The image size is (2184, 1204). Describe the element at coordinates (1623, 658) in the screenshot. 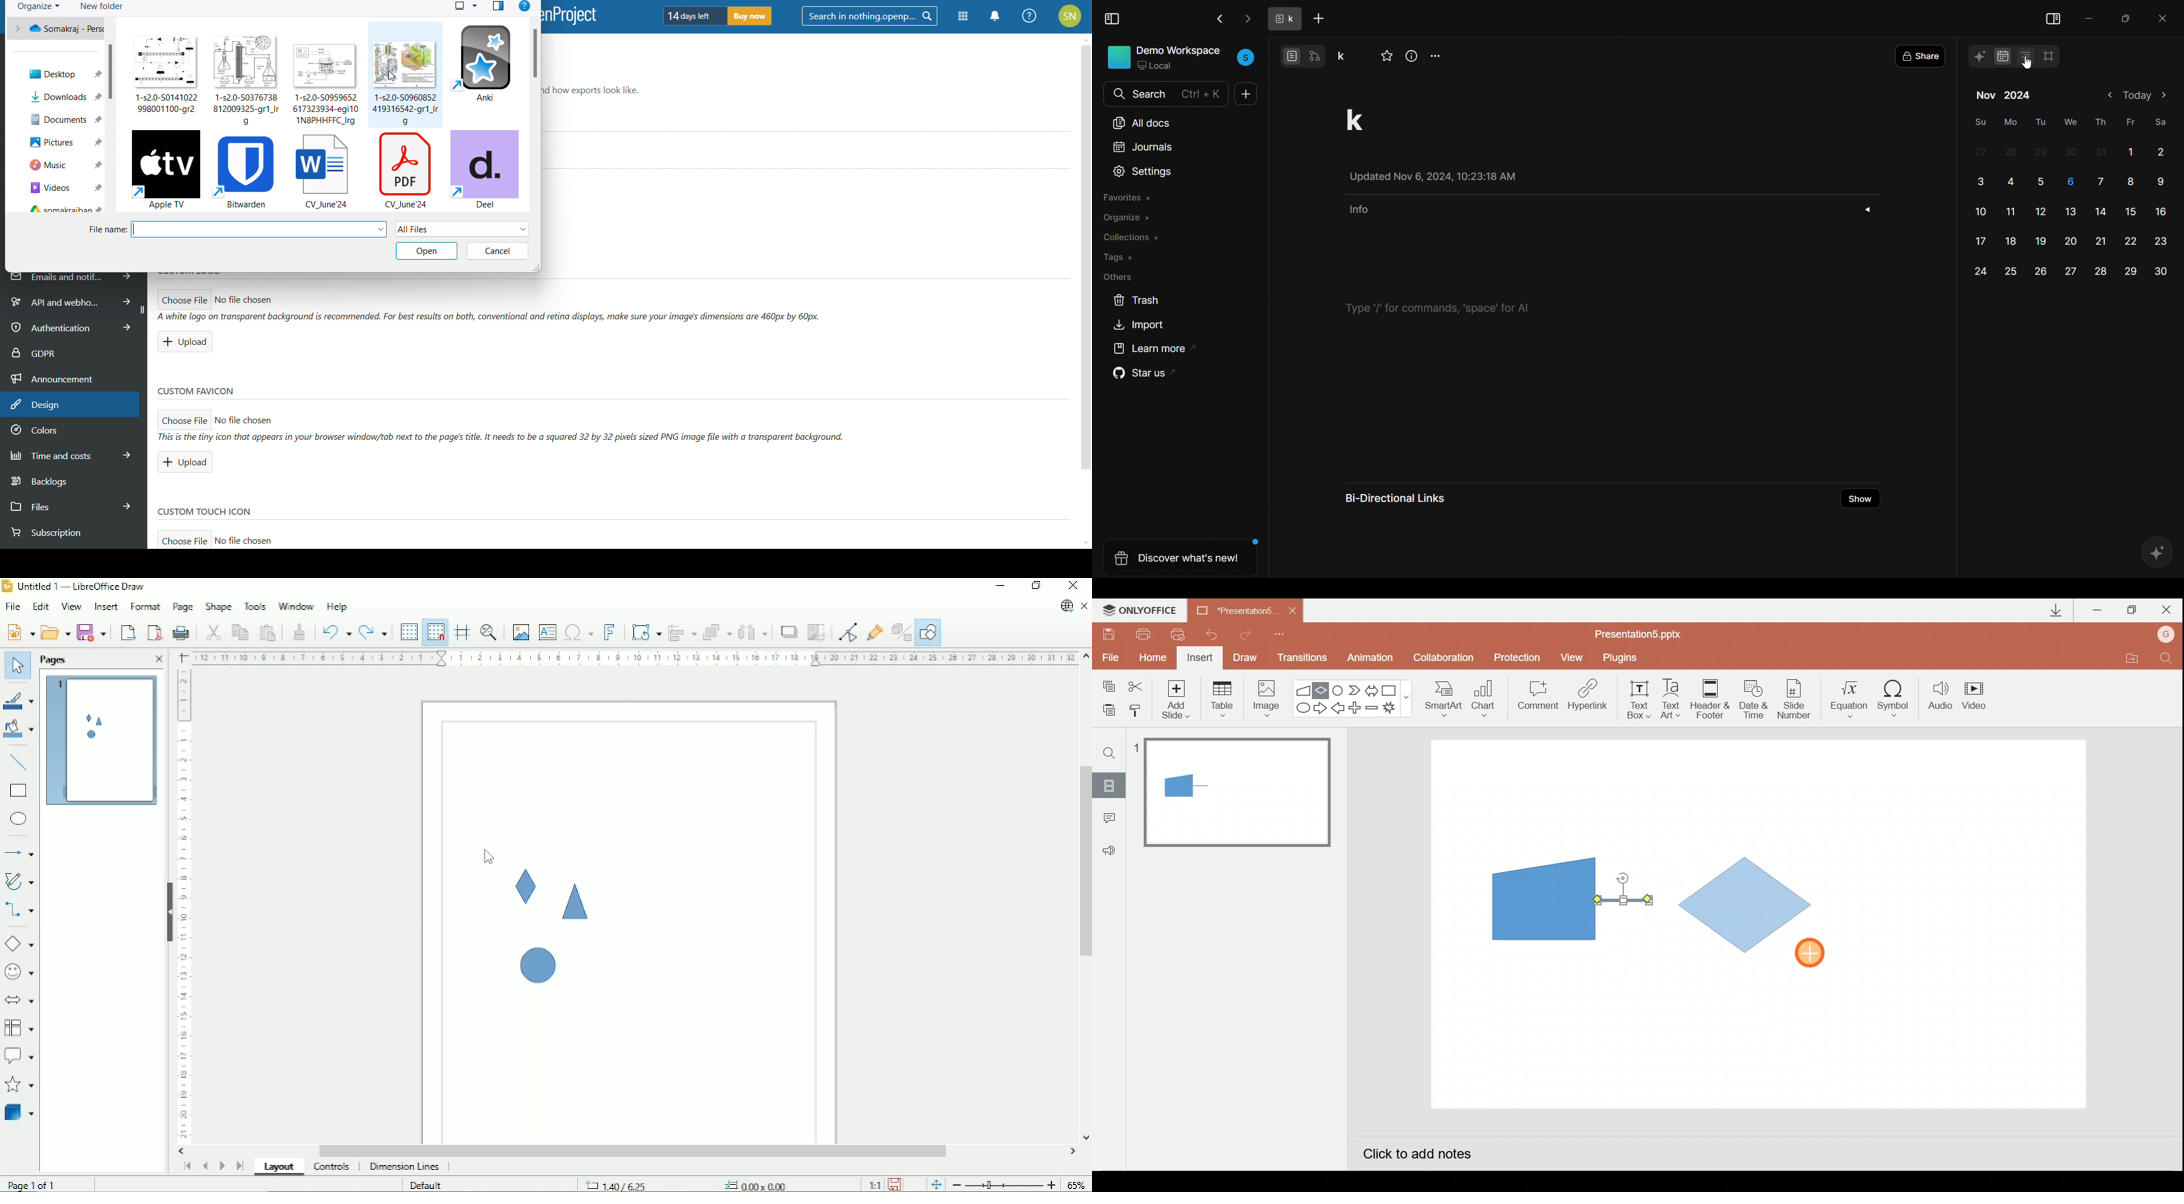

I see `Plugins` at that location.